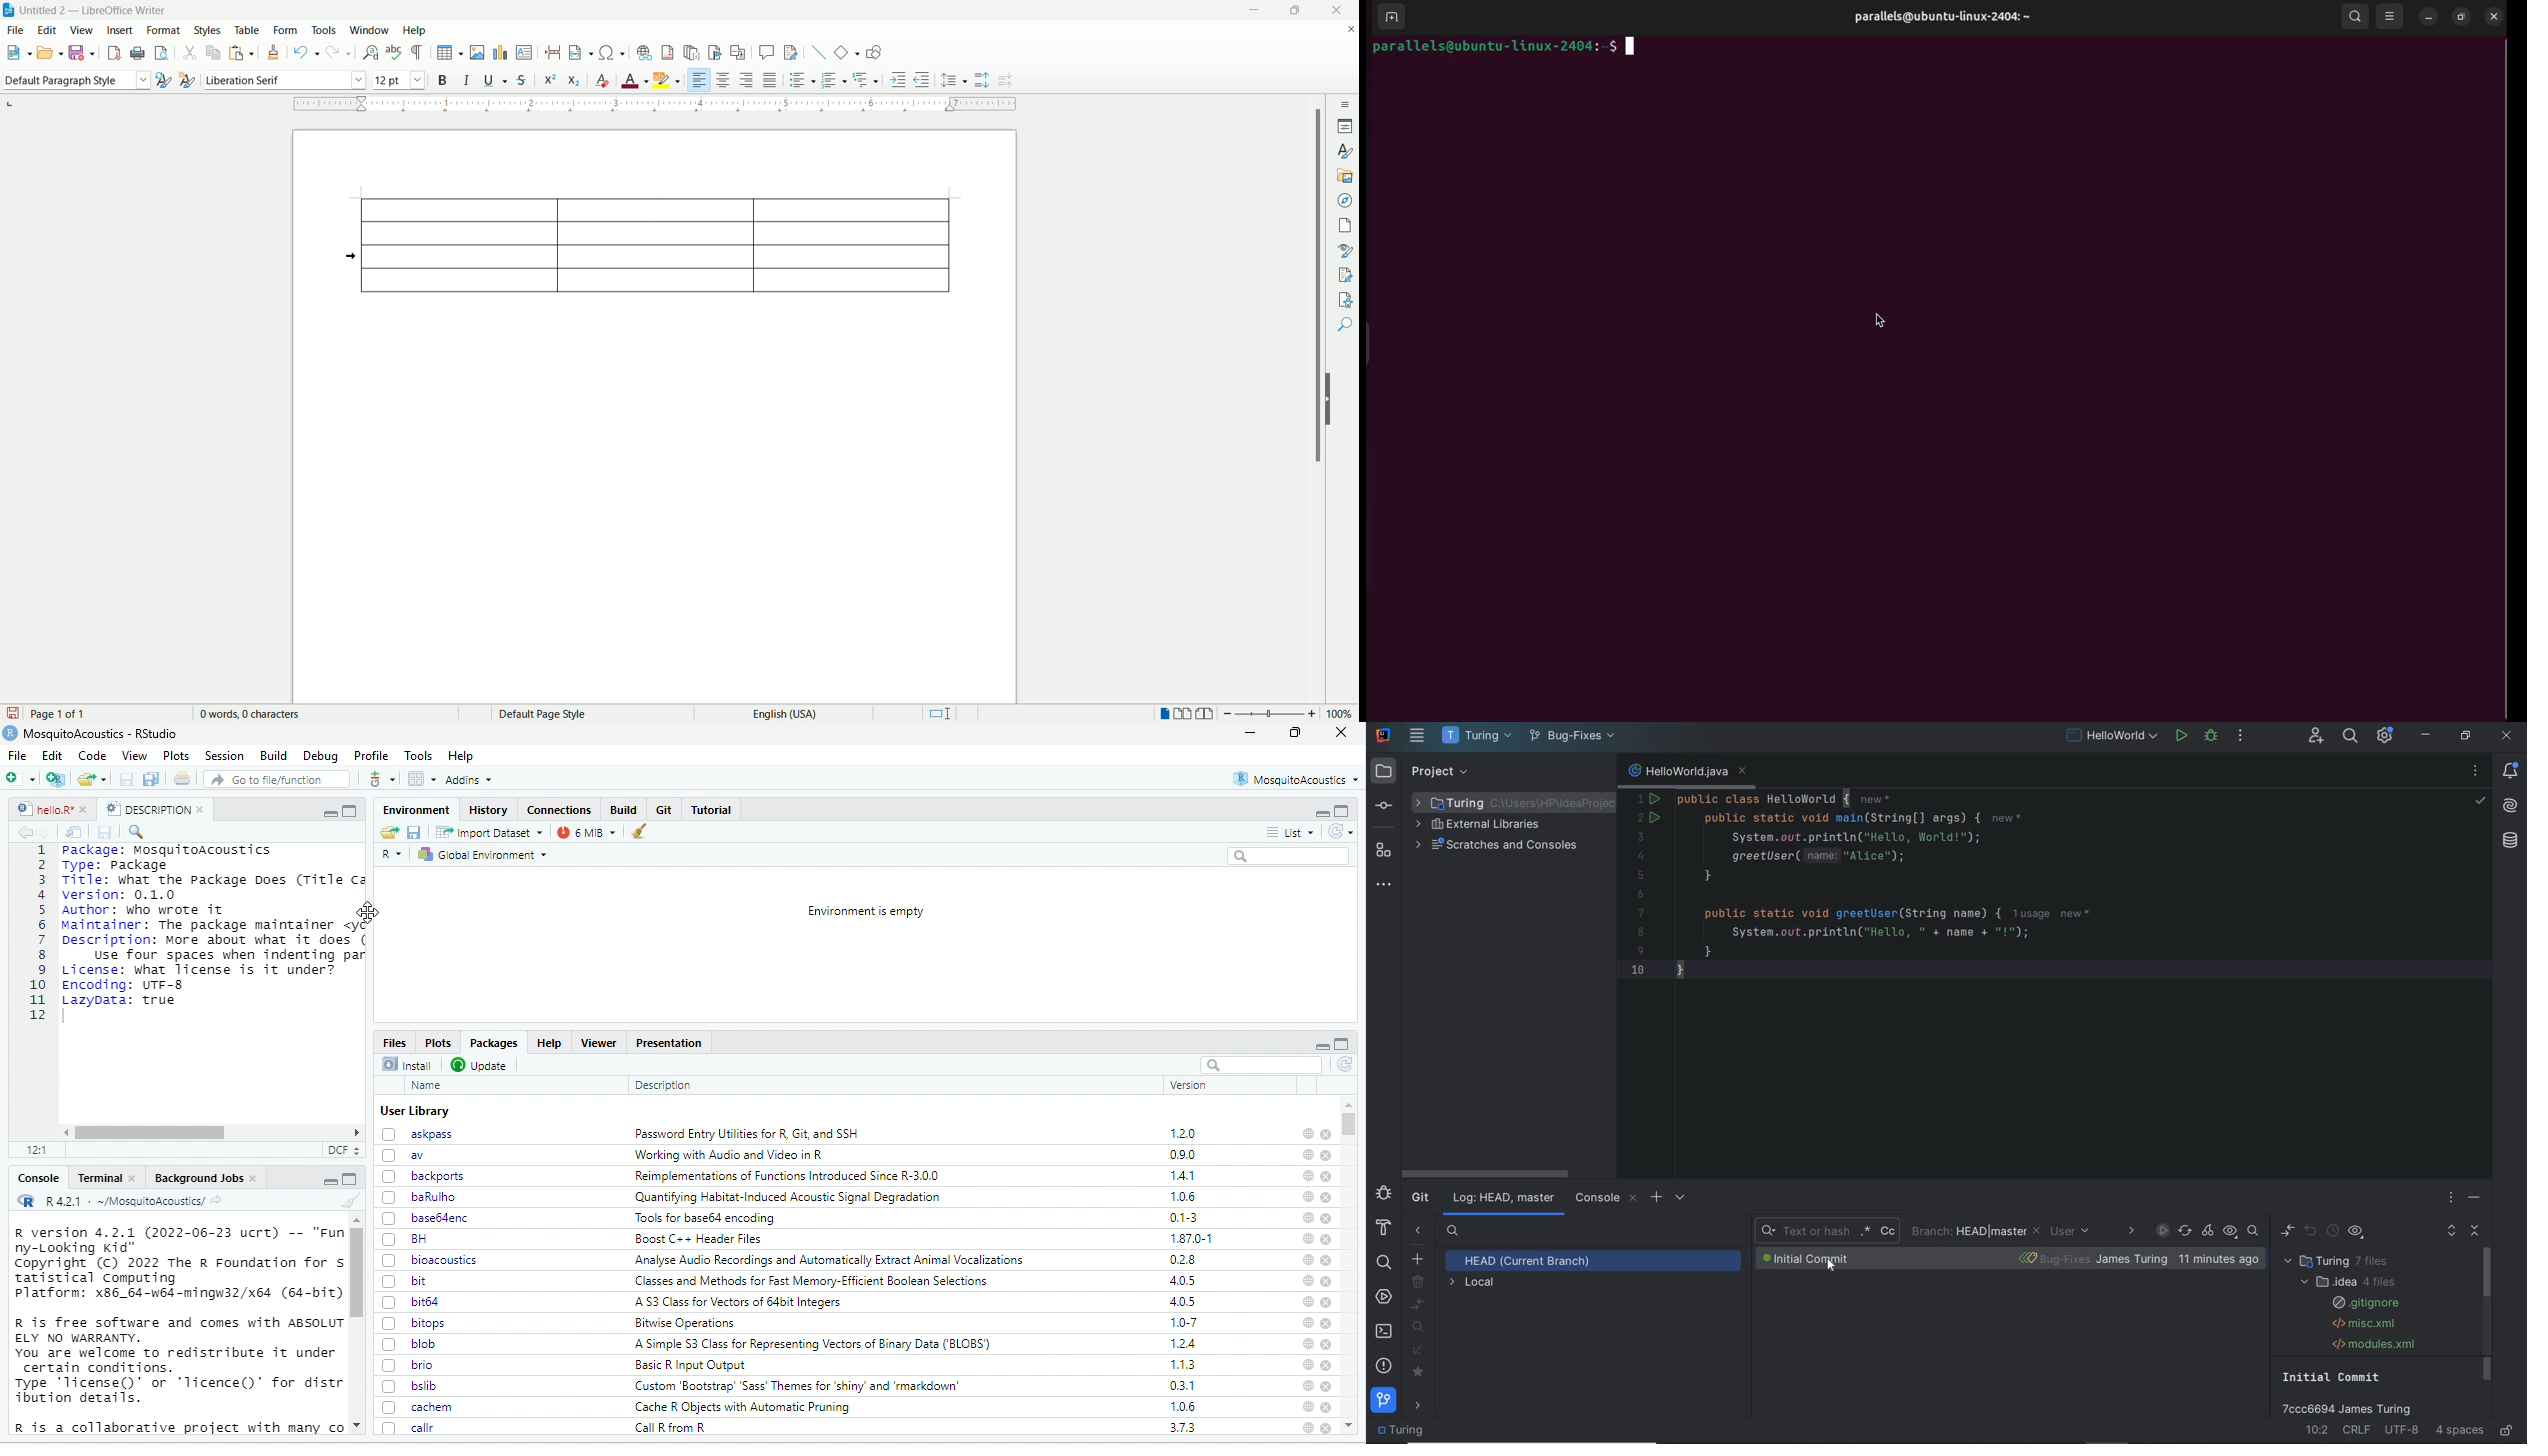 The width and height of the screenshot is (2548, 1456). What do you see at coordinates (107, 833) in the screenshot?
I see `Save` at bounding box center [107, 833].